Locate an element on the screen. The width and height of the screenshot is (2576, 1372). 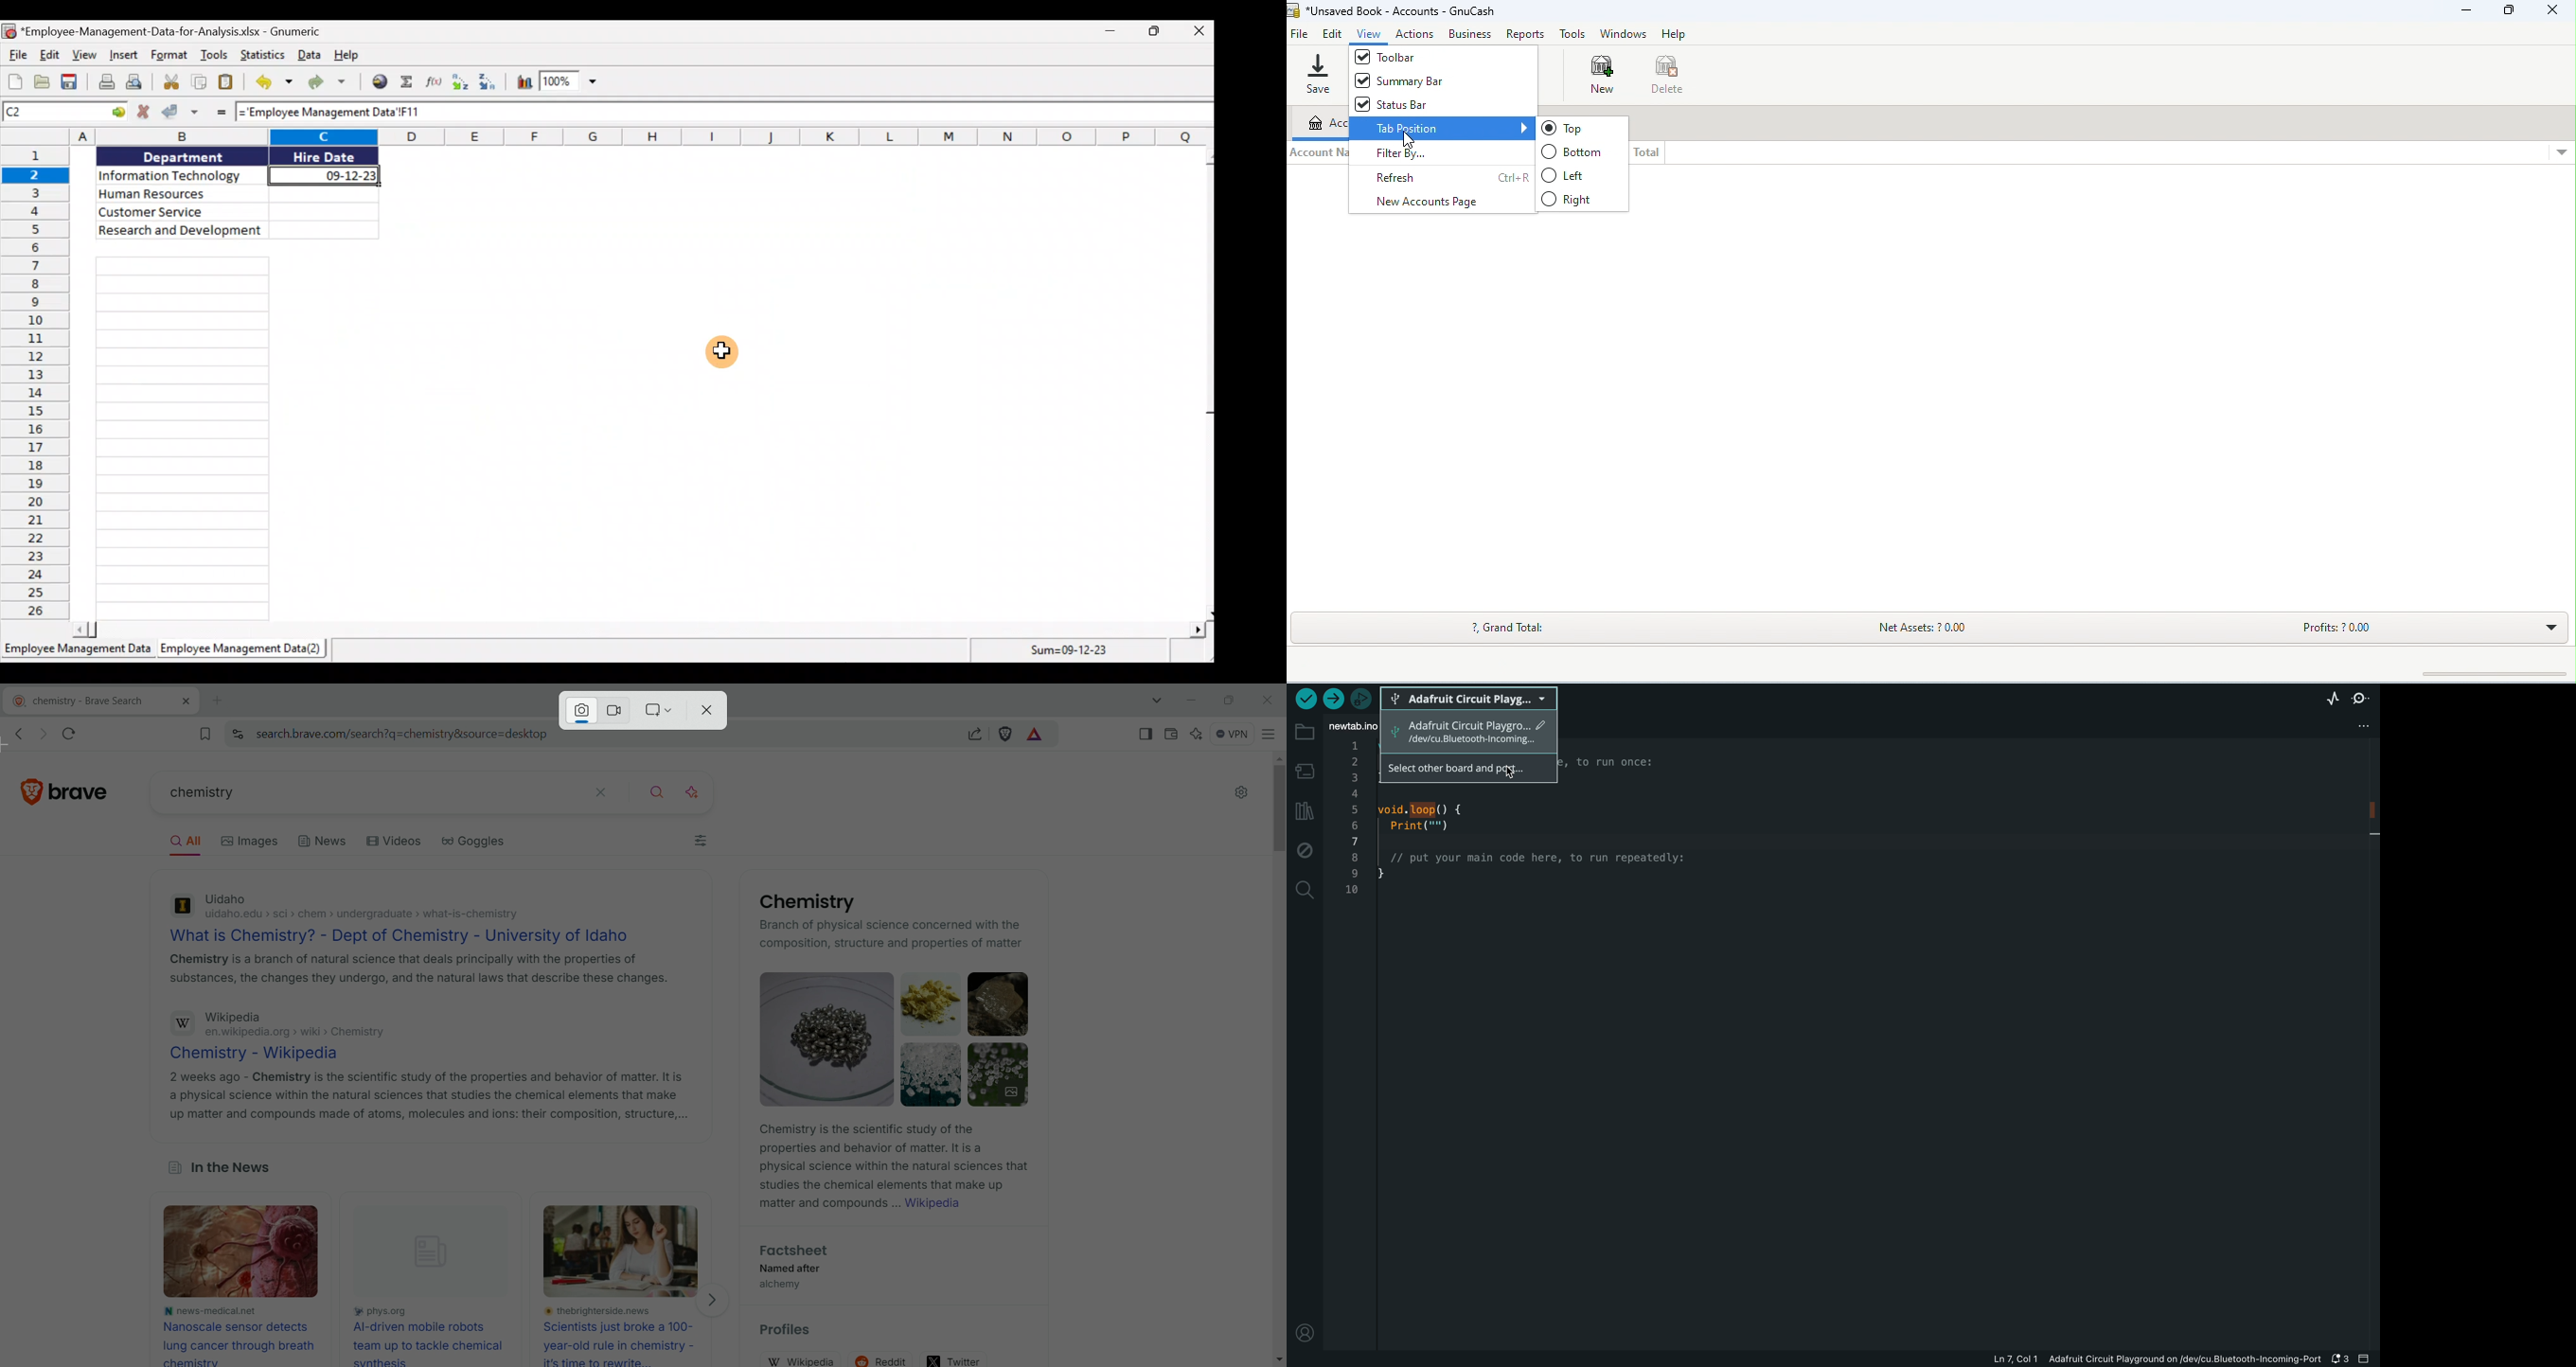
View is located at coordinates (87, 56).